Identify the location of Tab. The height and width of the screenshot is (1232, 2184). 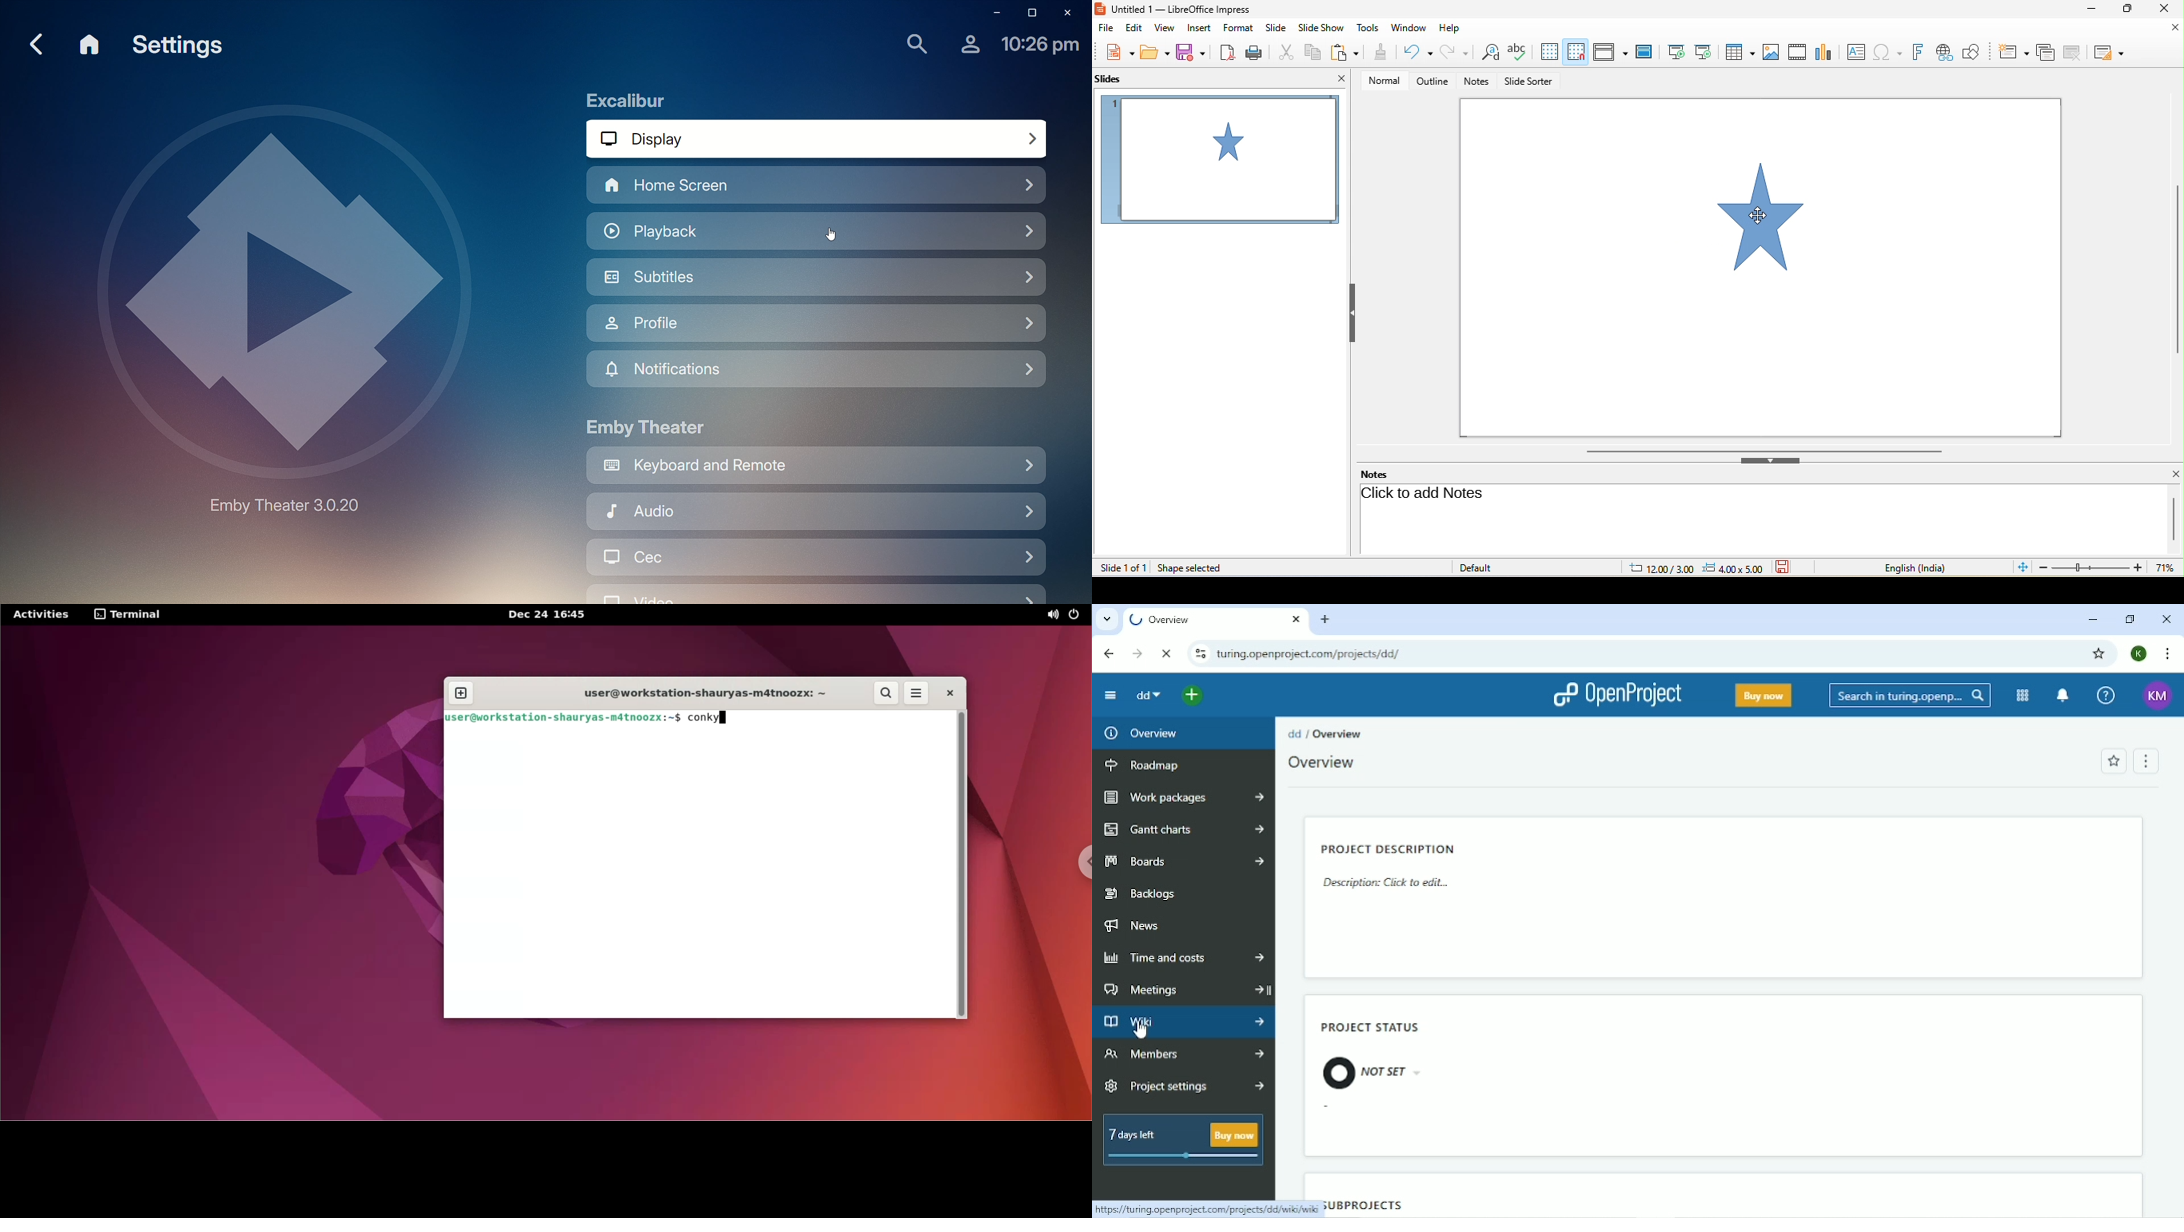
(1313, 653).